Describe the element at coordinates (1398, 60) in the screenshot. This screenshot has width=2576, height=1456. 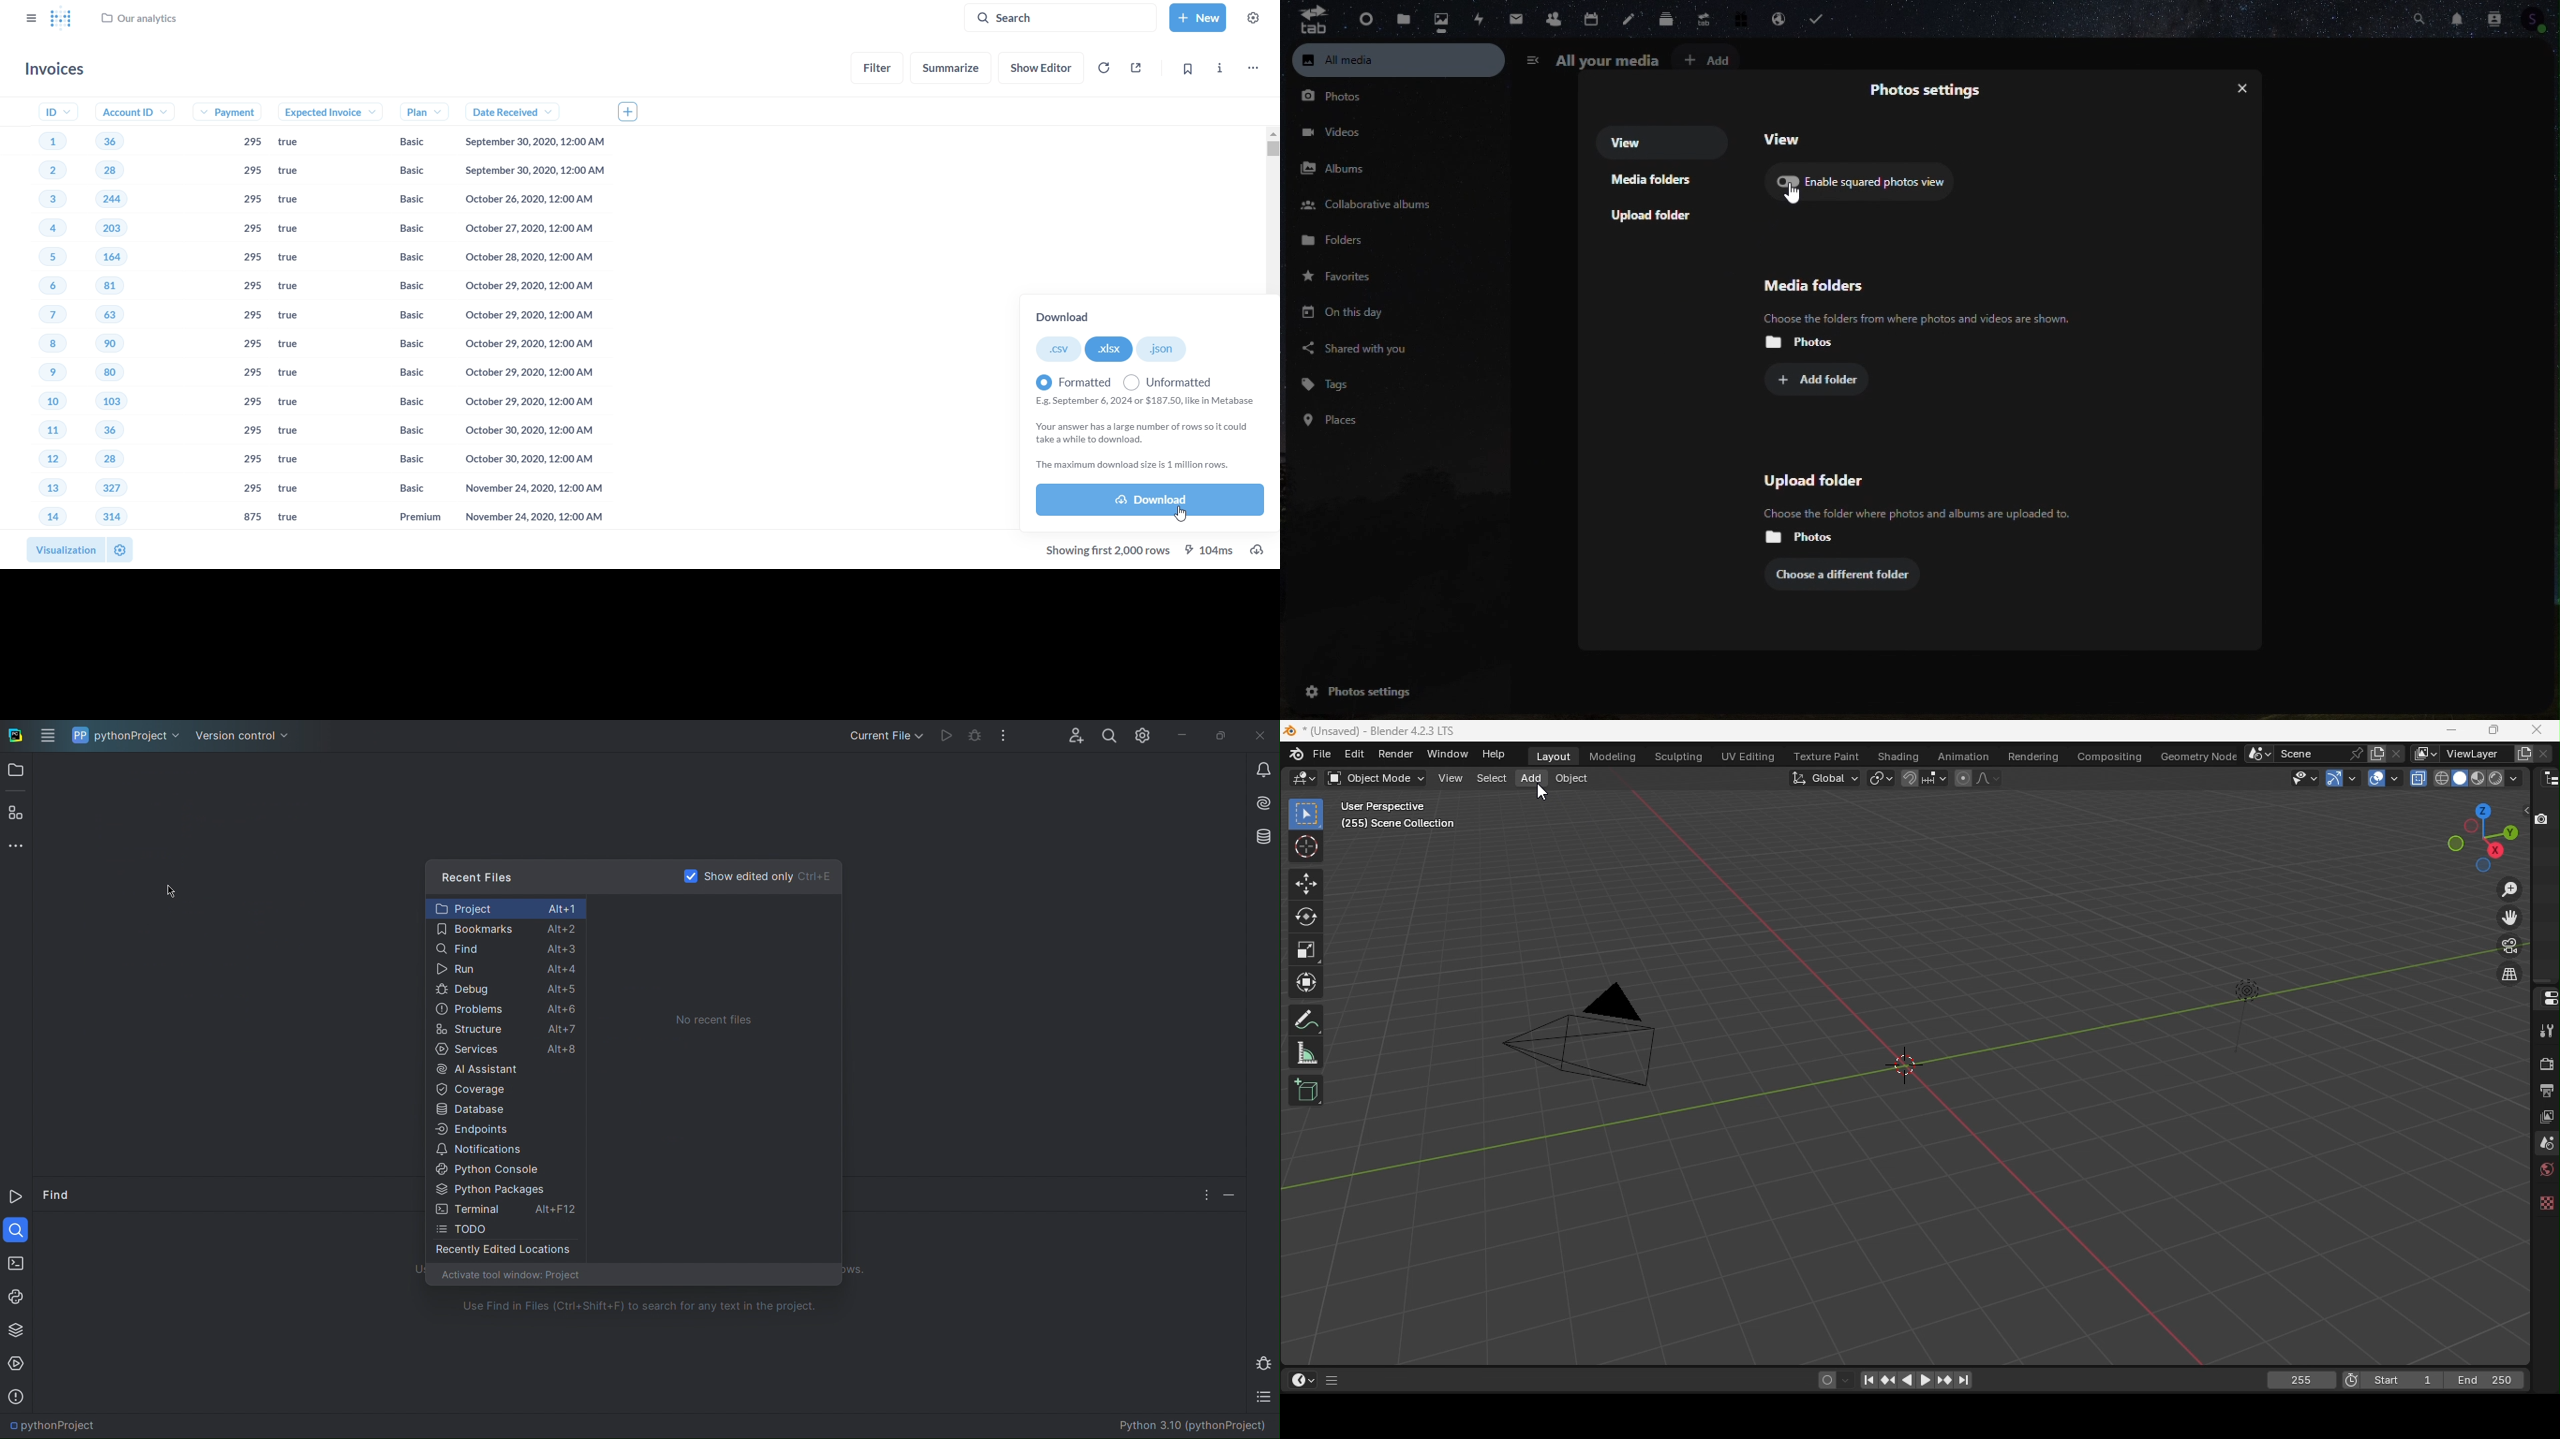
I see `All media ` at that location.